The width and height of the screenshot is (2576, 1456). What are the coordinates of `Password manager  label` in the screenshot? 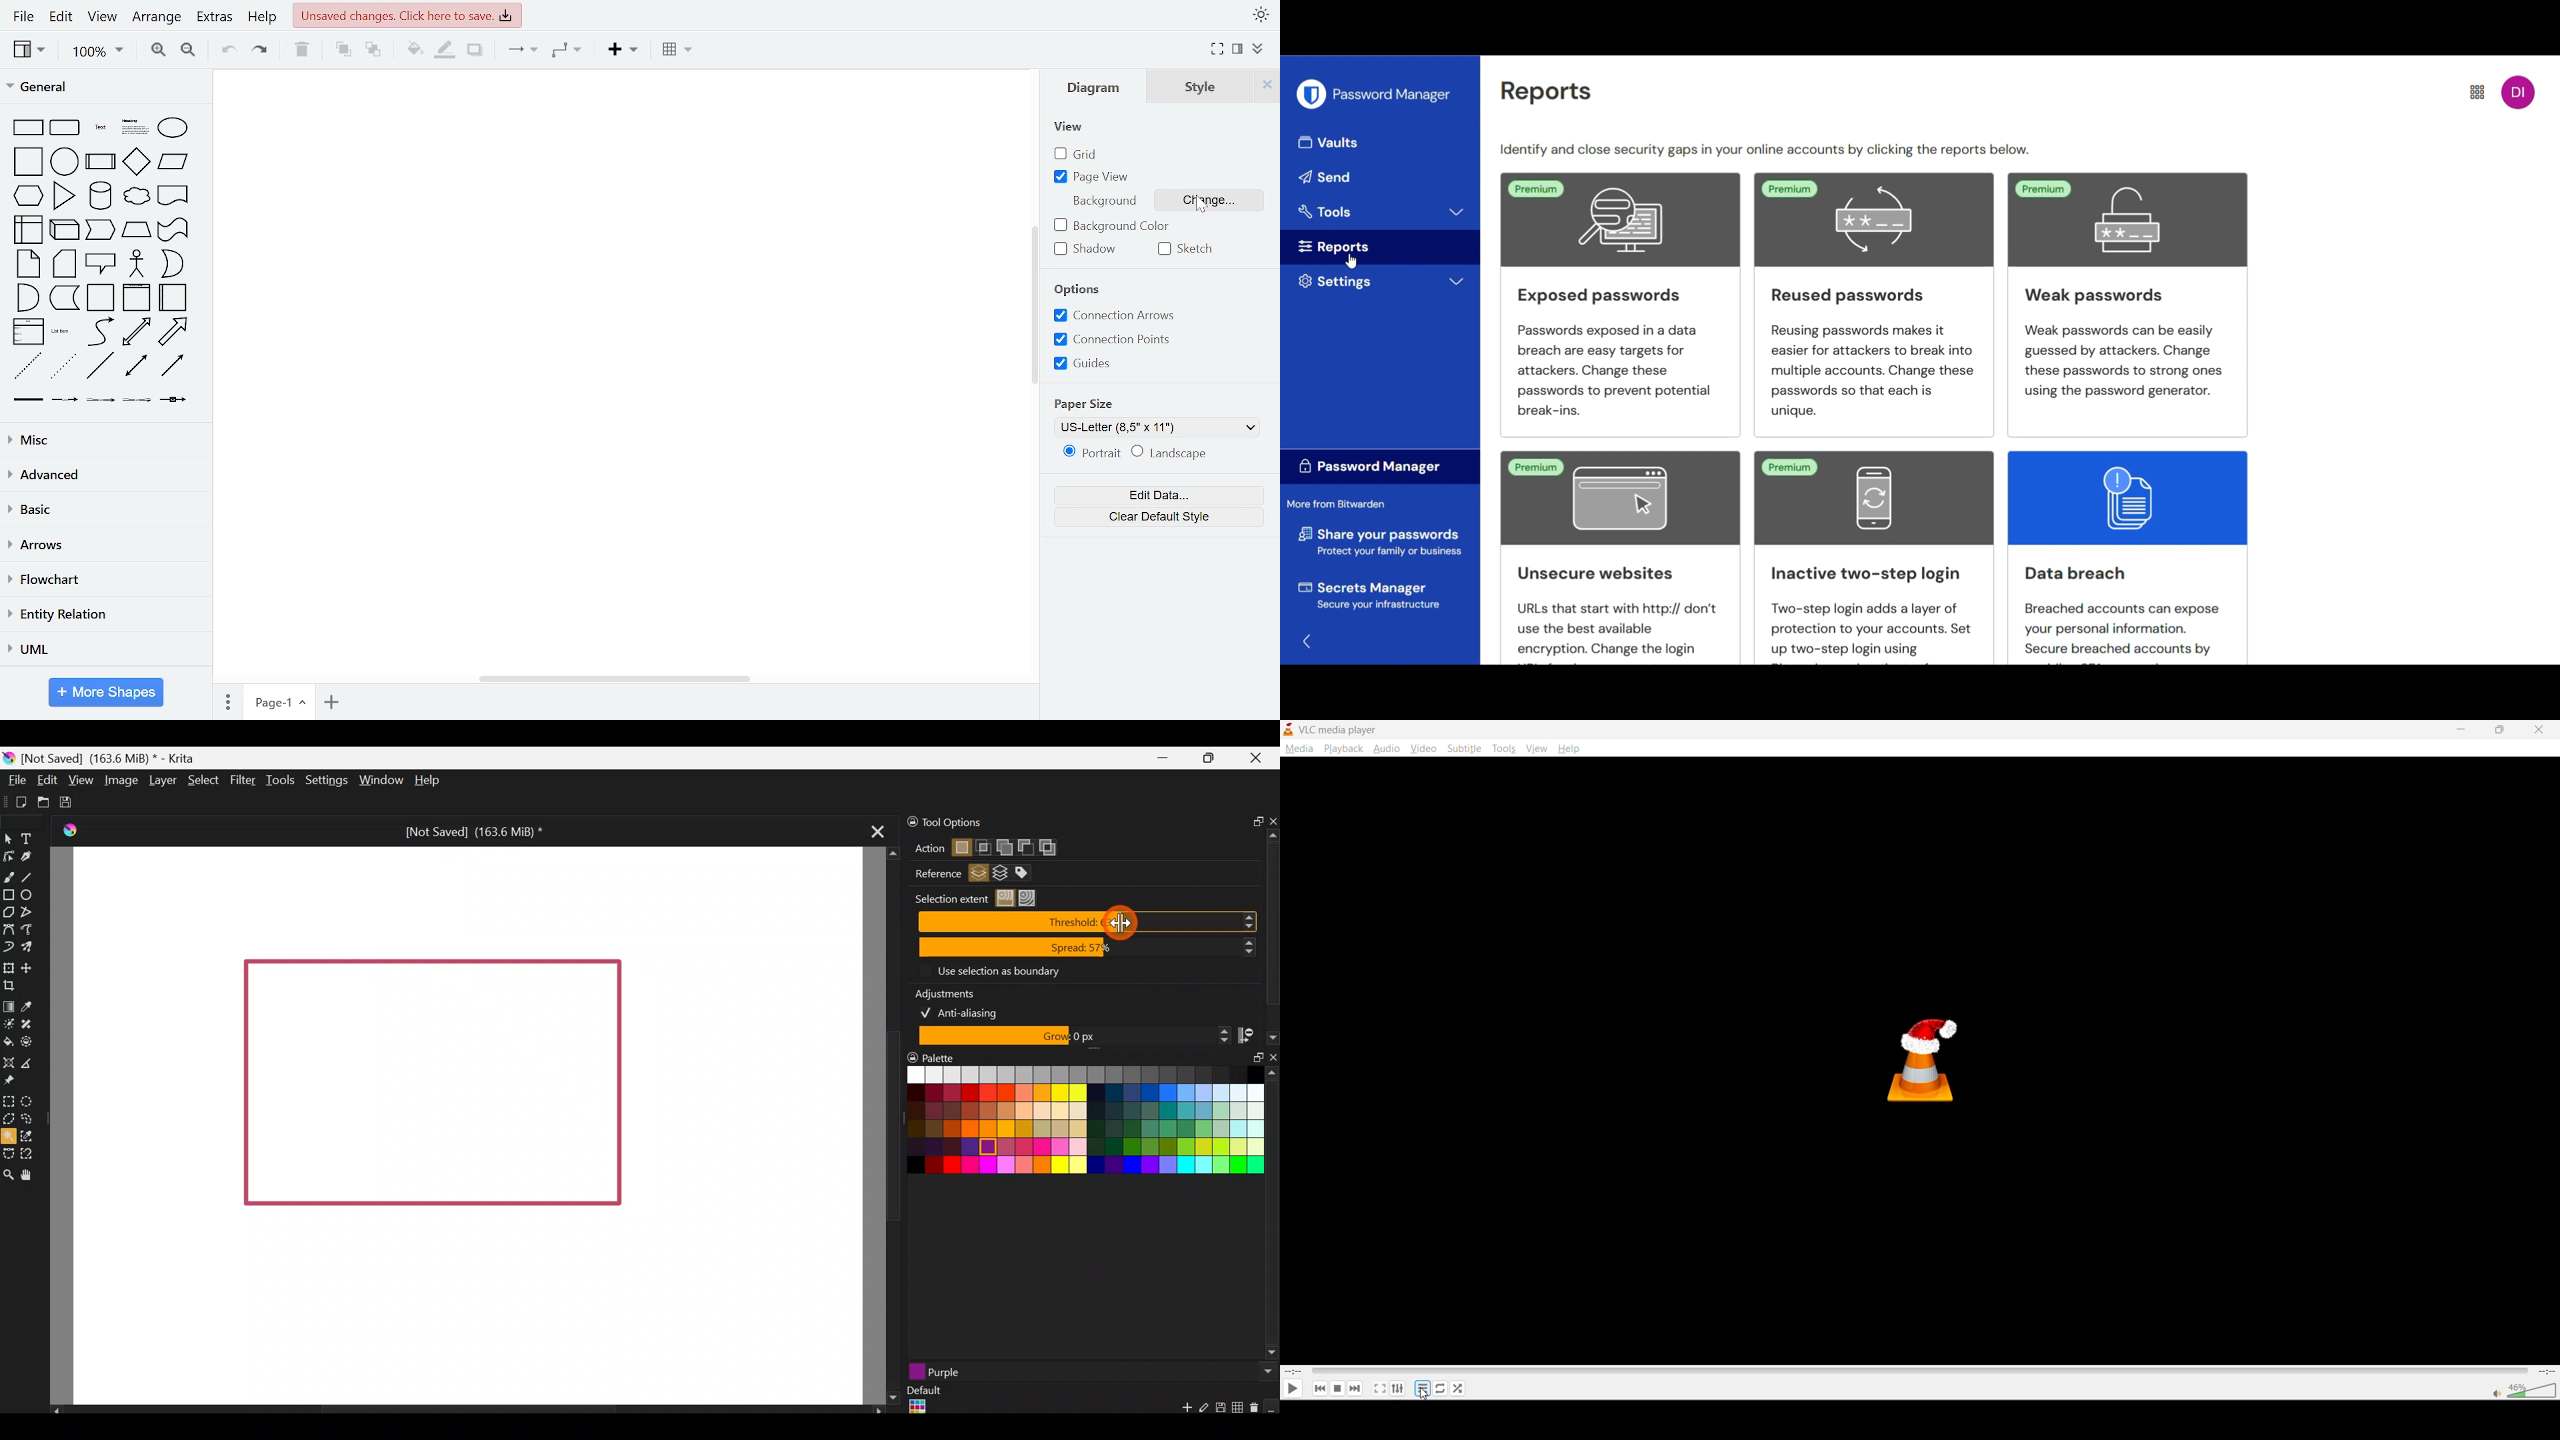 It's located at (1381, 466).